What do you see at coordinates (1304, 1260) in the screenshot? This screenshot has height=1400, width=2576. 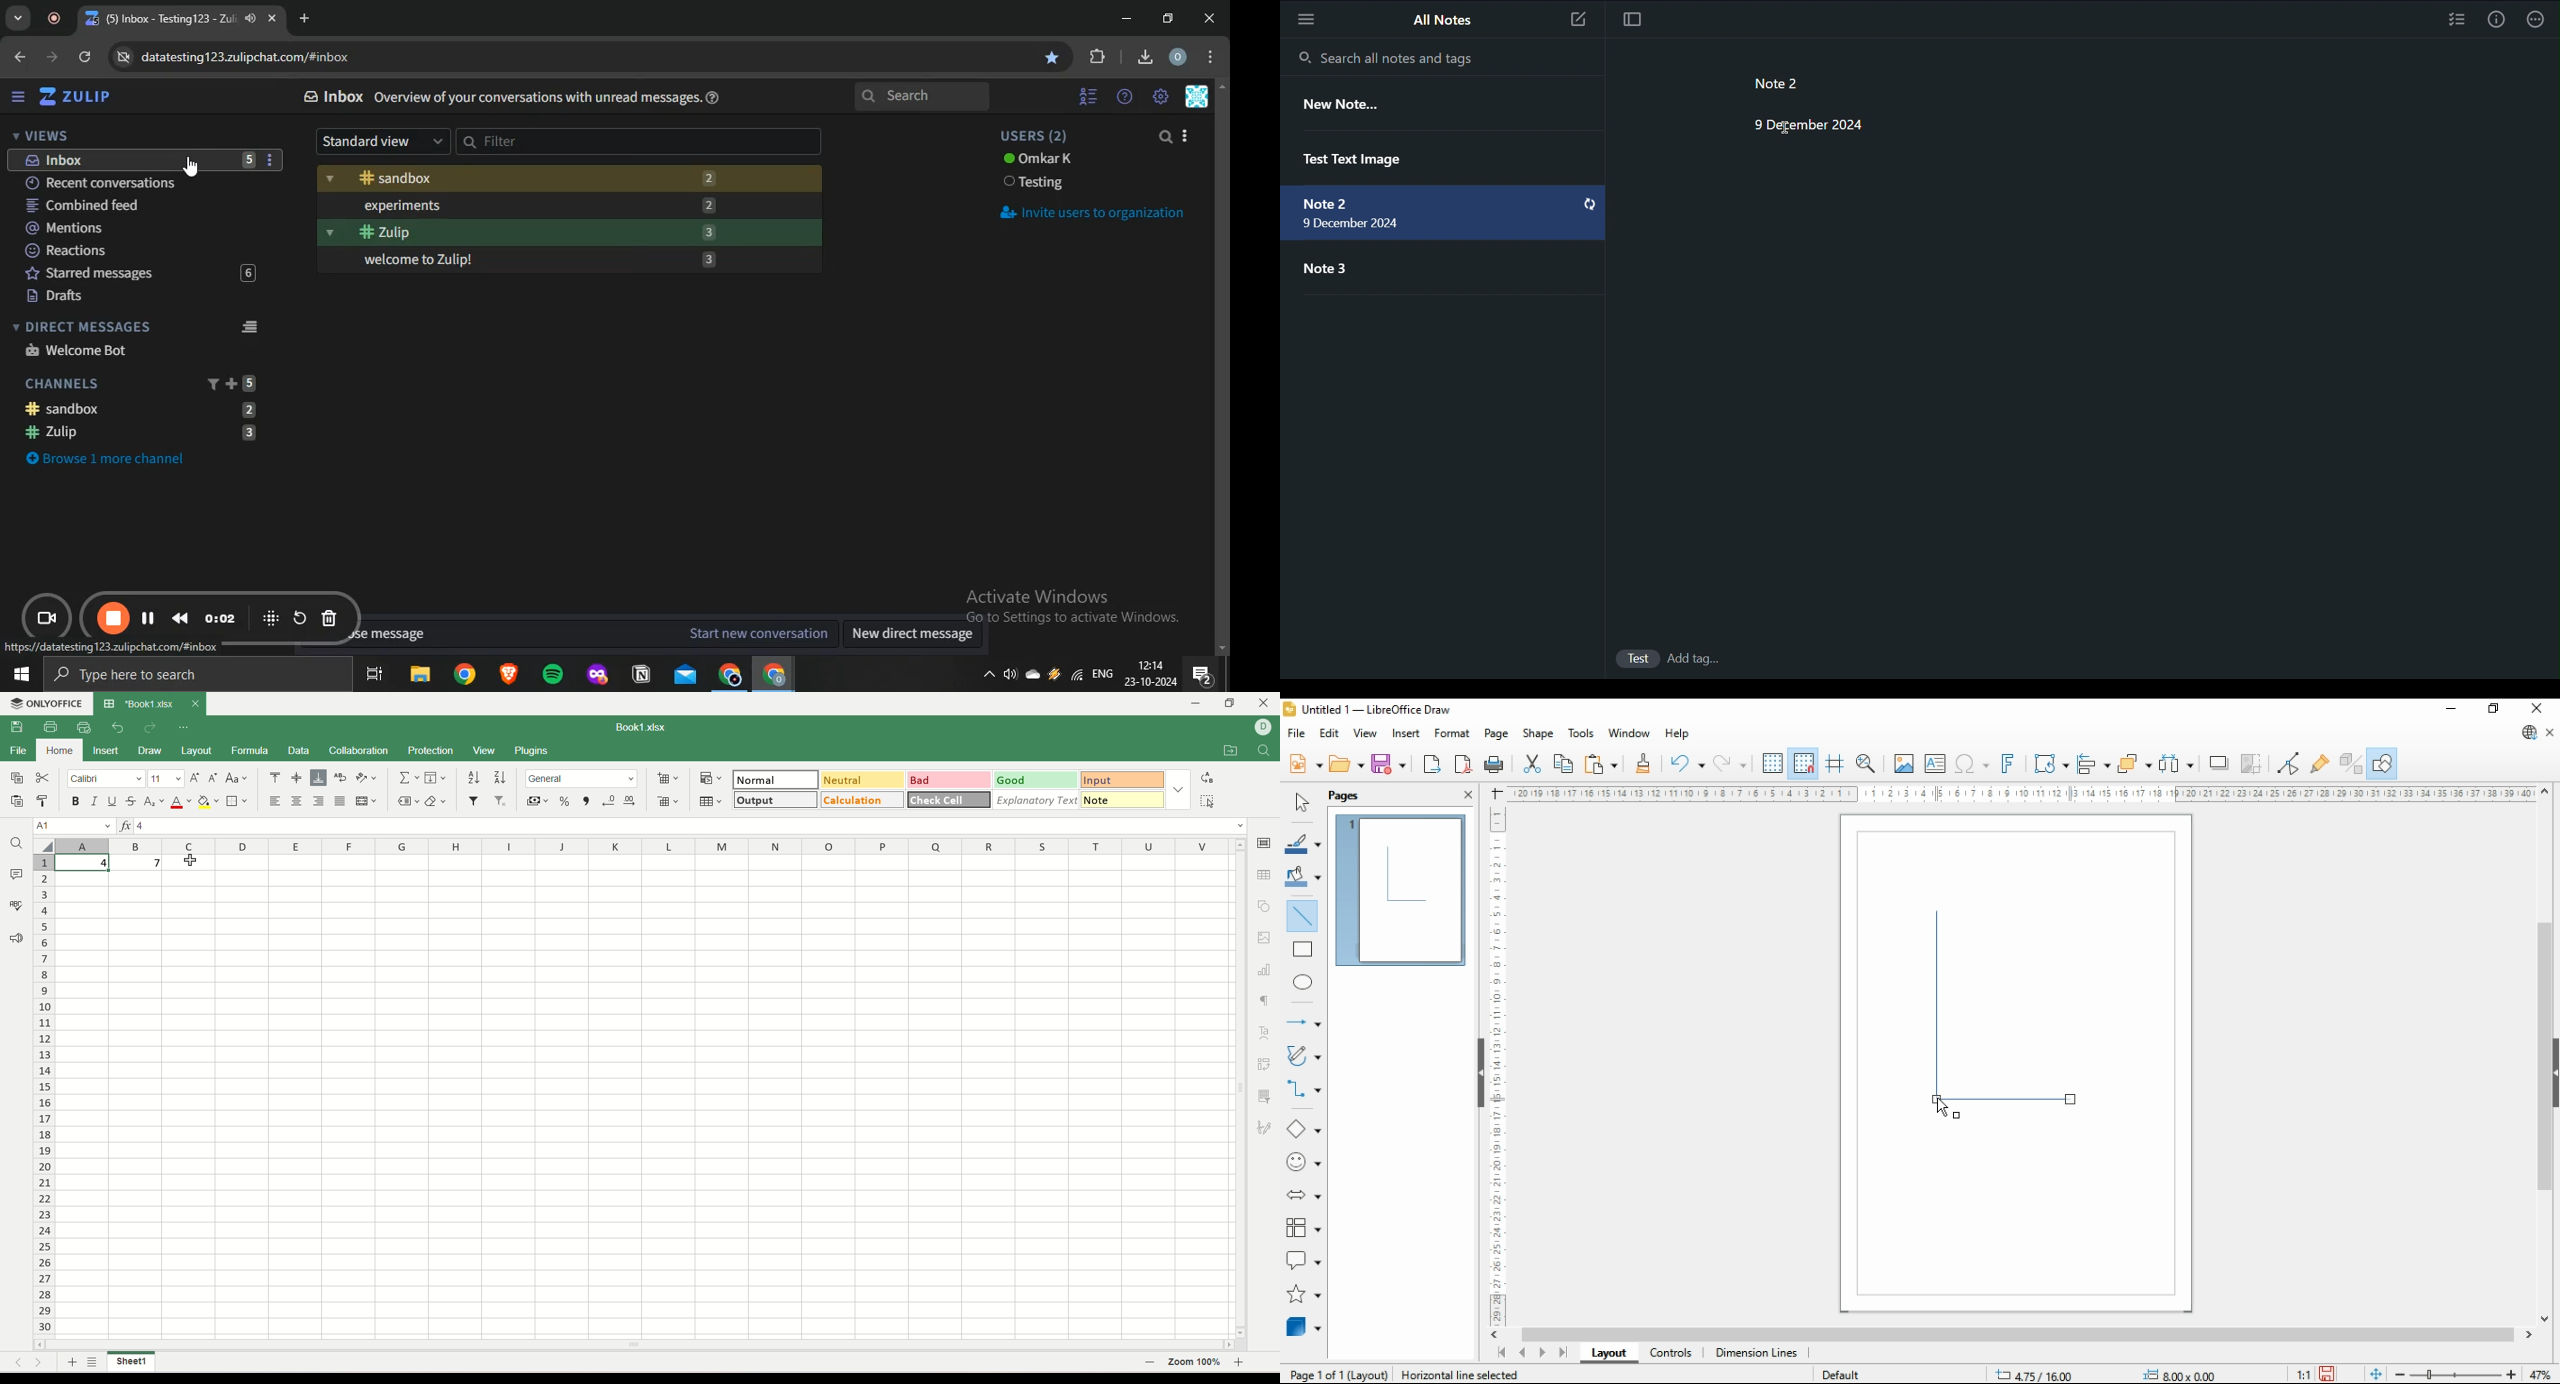 I see `callout shapes` at bounding box center [1304, 1260].